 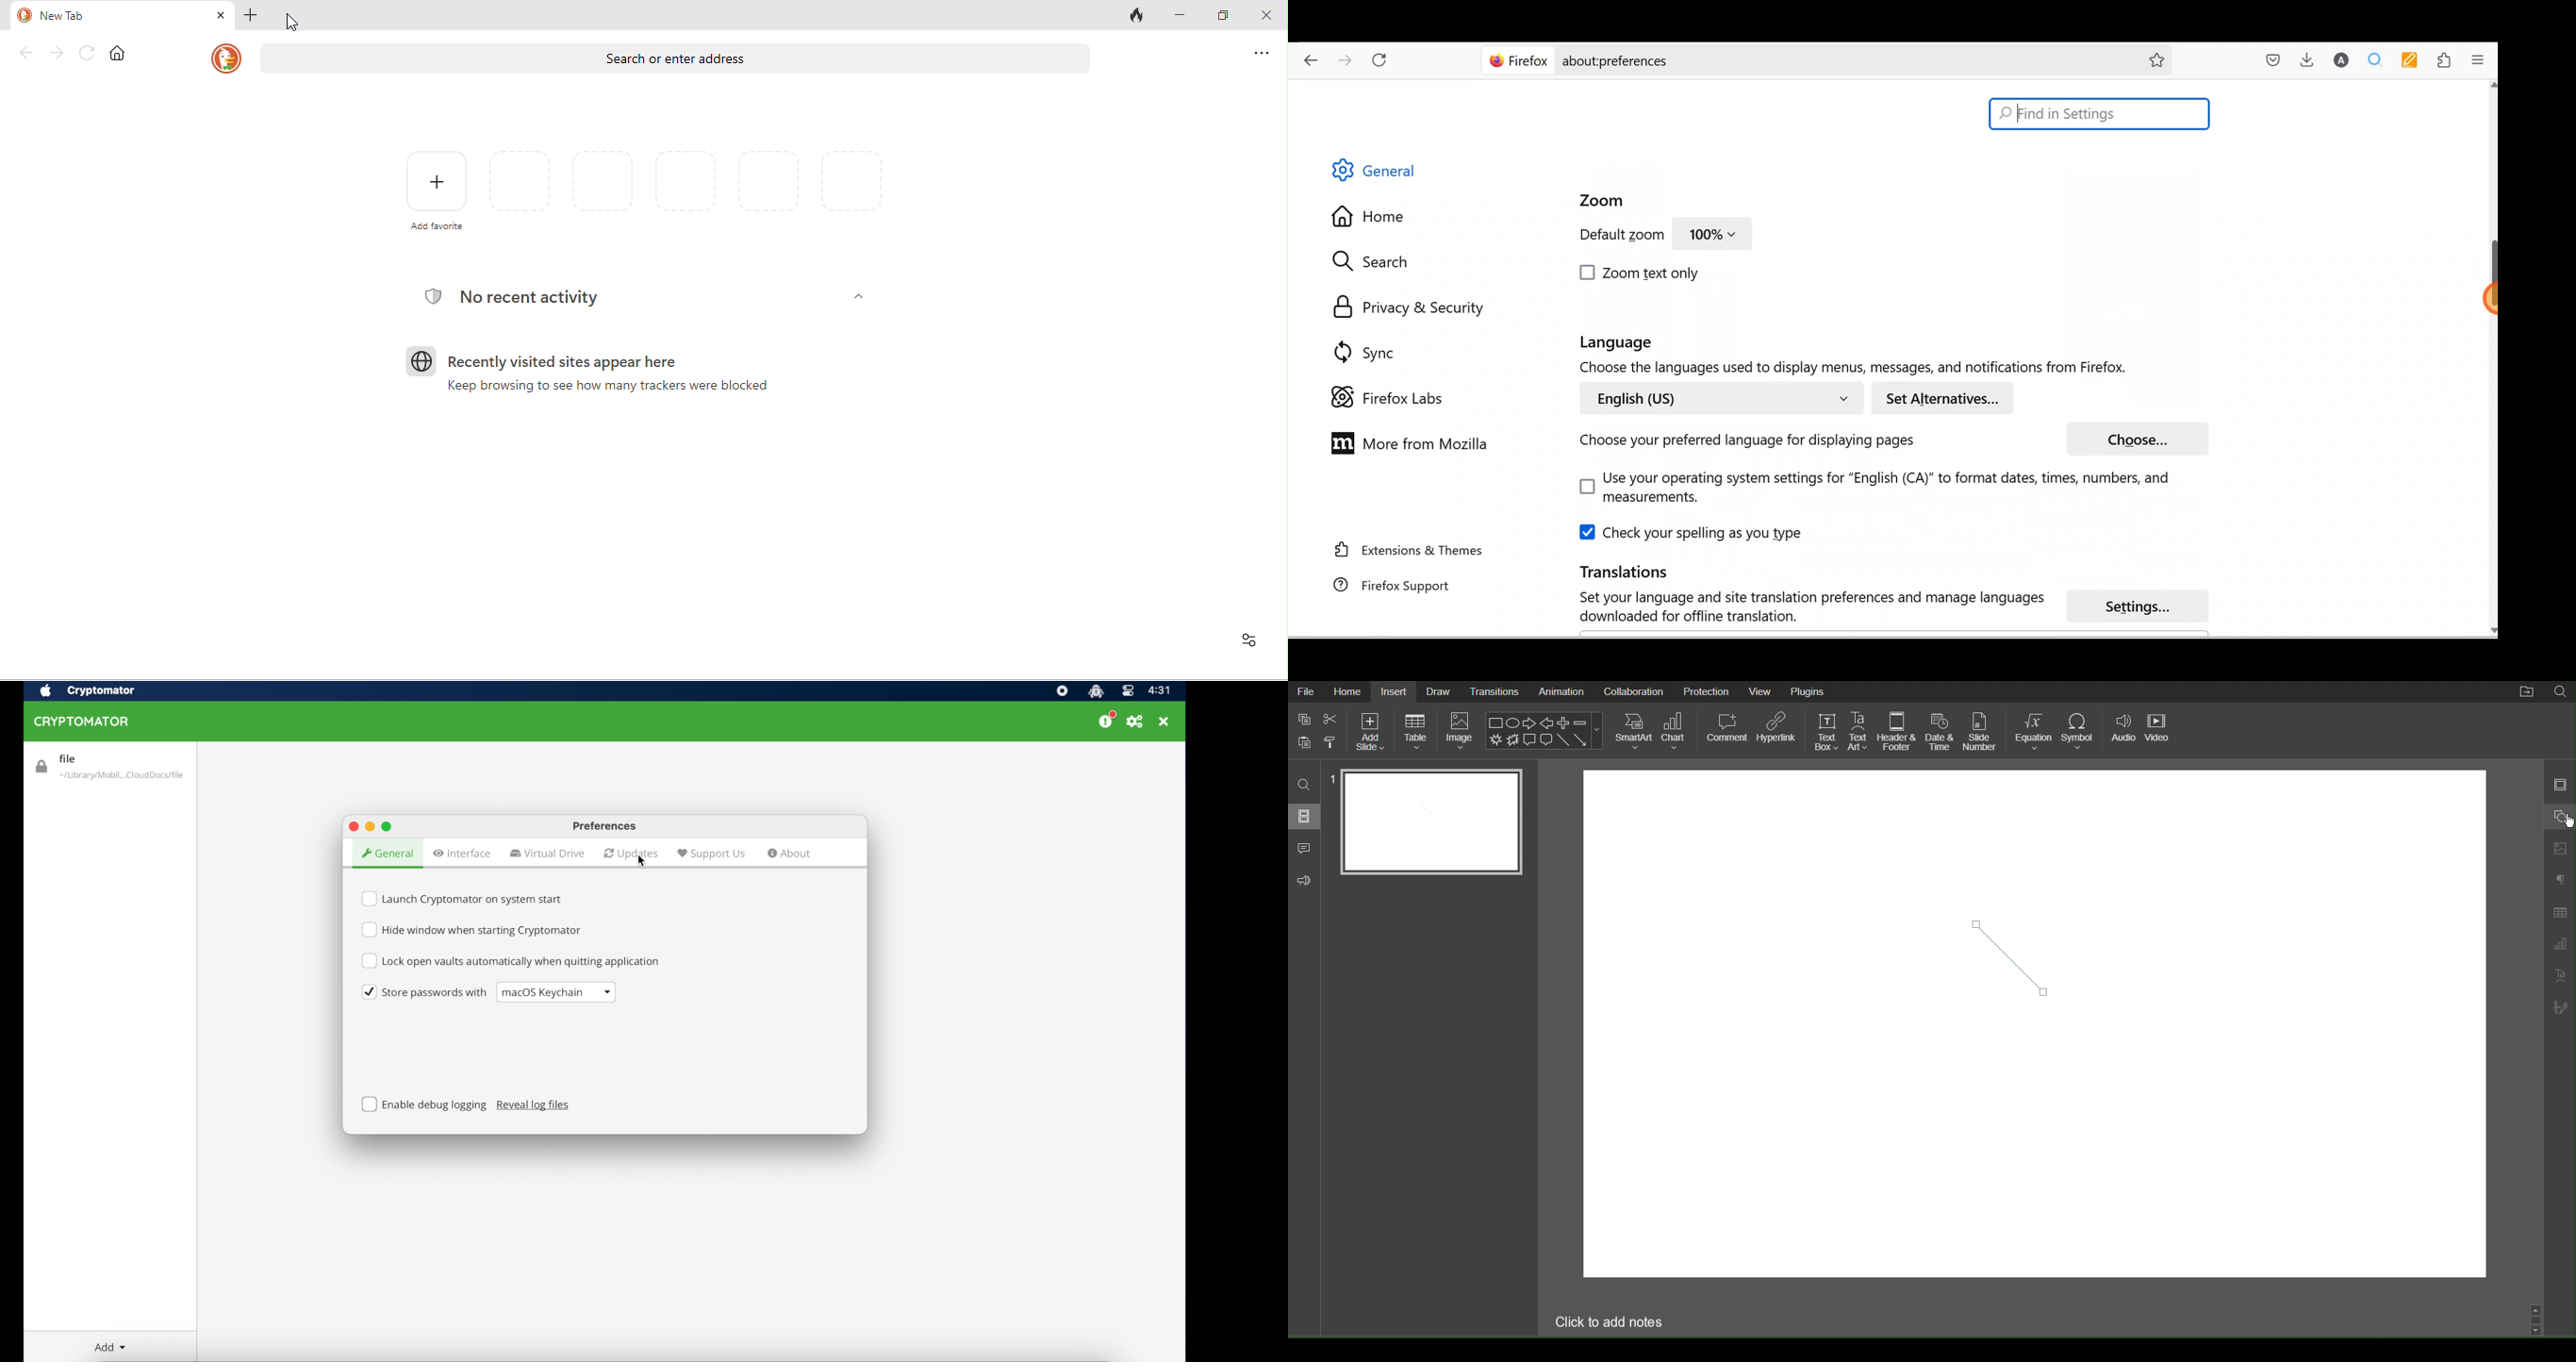 I want to click on Audio, so click(x=2123, y=731).